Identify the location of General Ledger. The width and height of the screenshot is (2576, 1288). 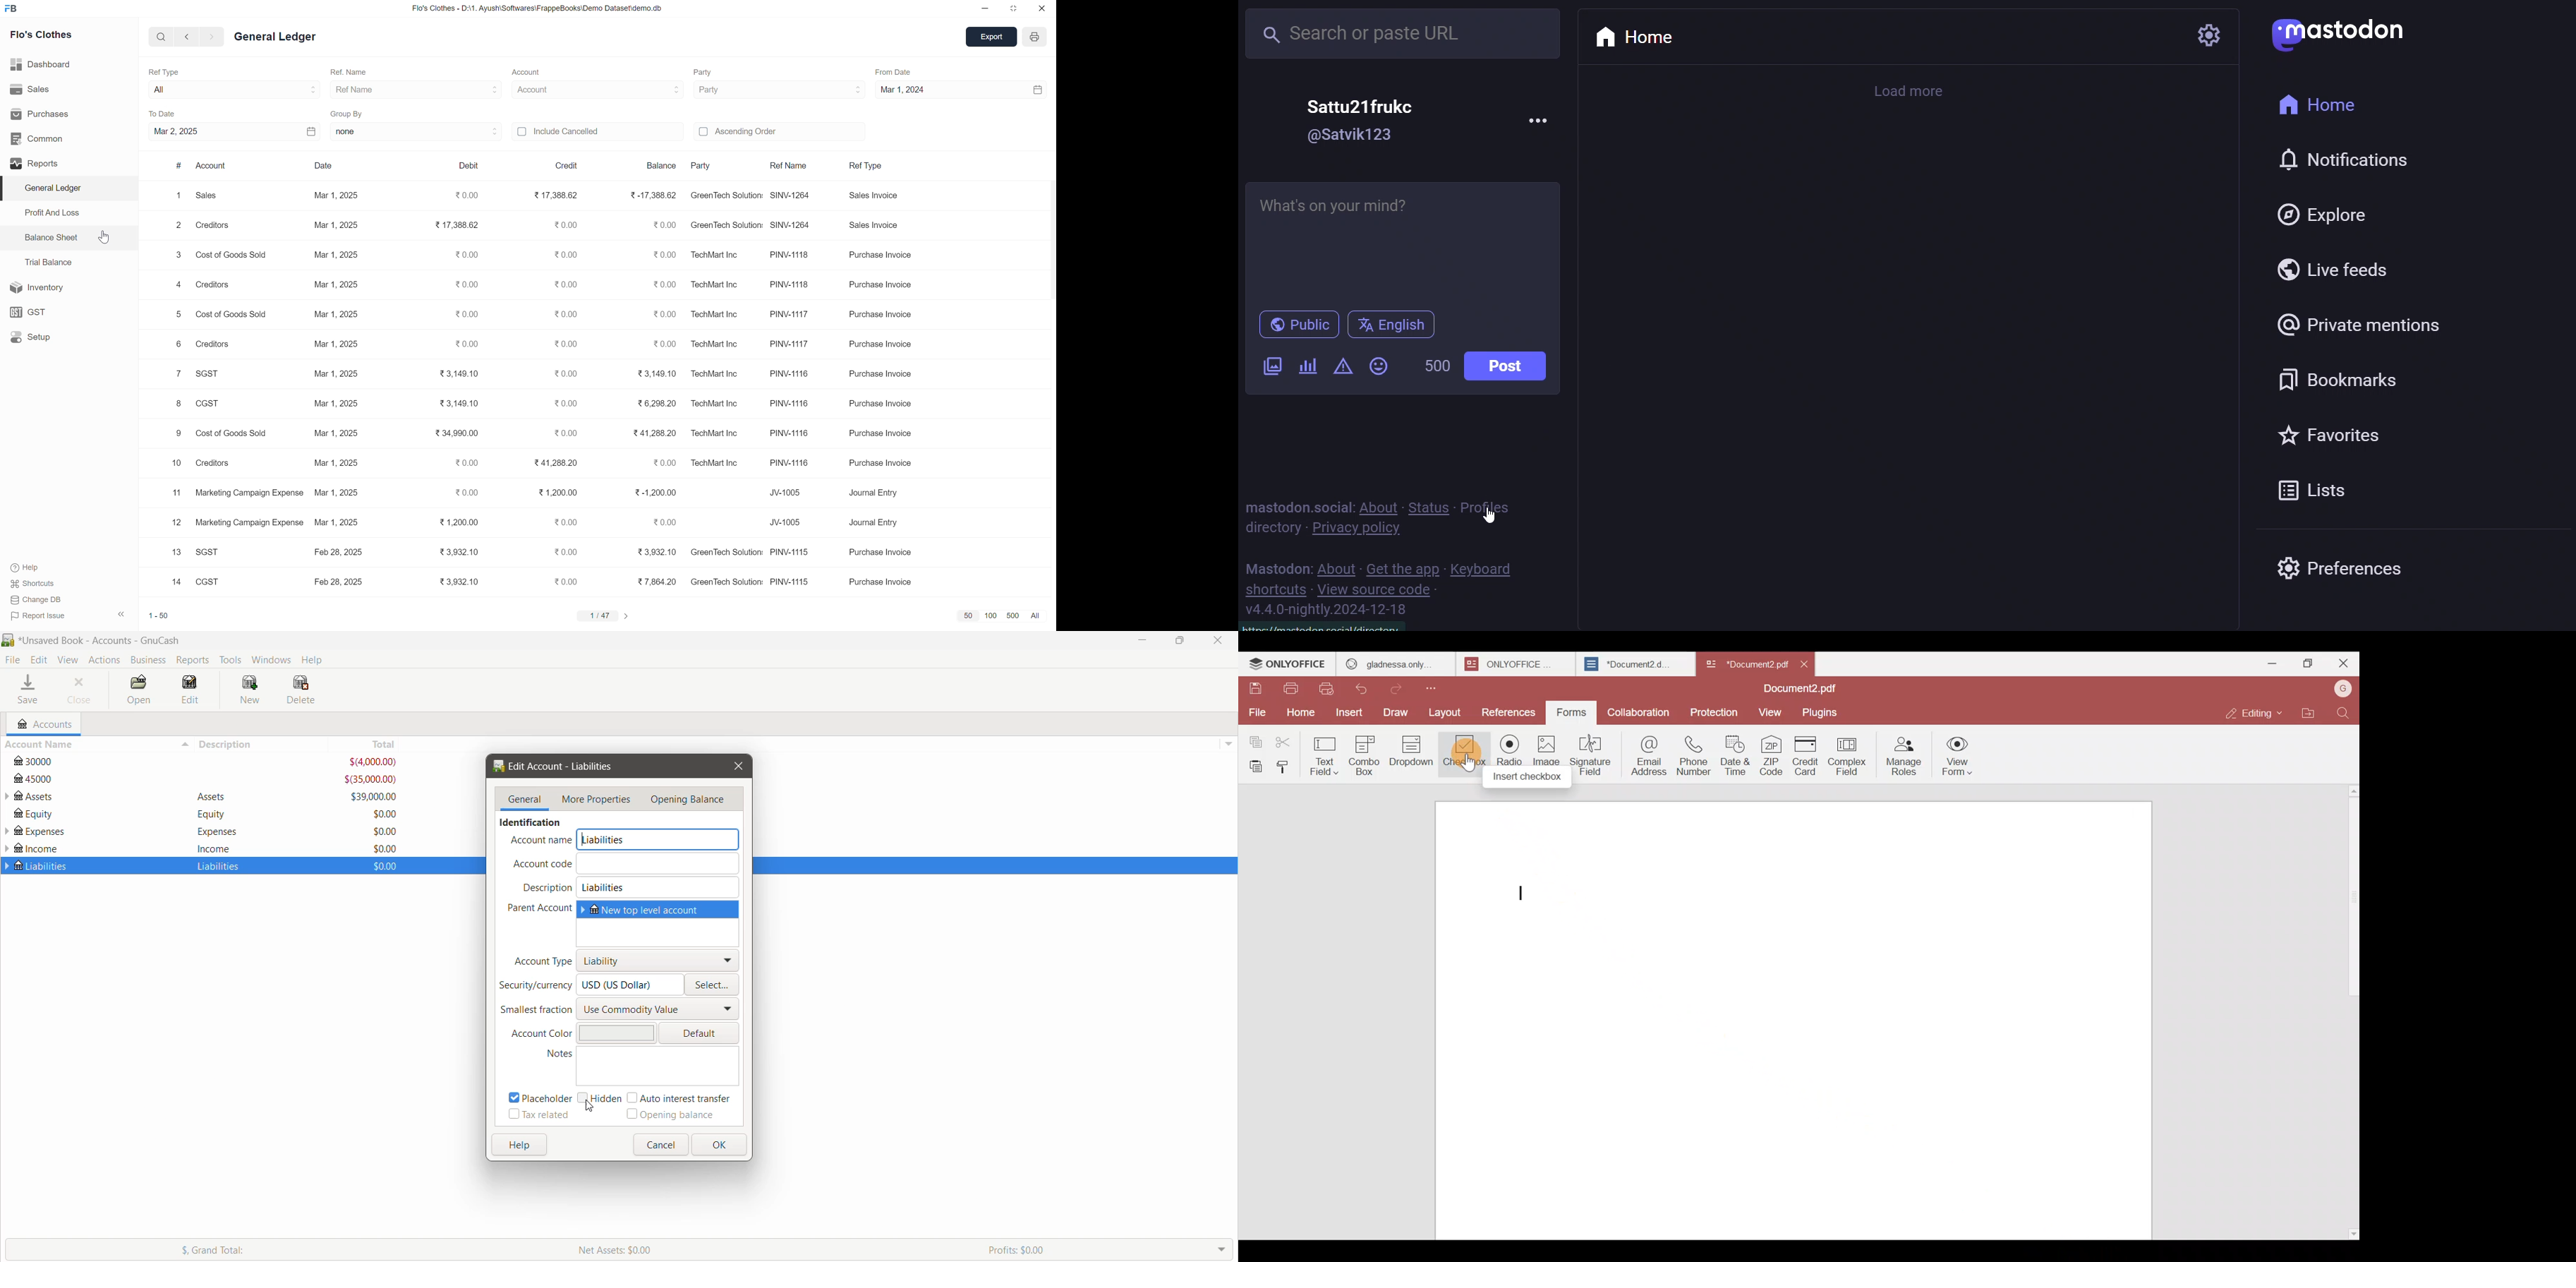
(58, 188).